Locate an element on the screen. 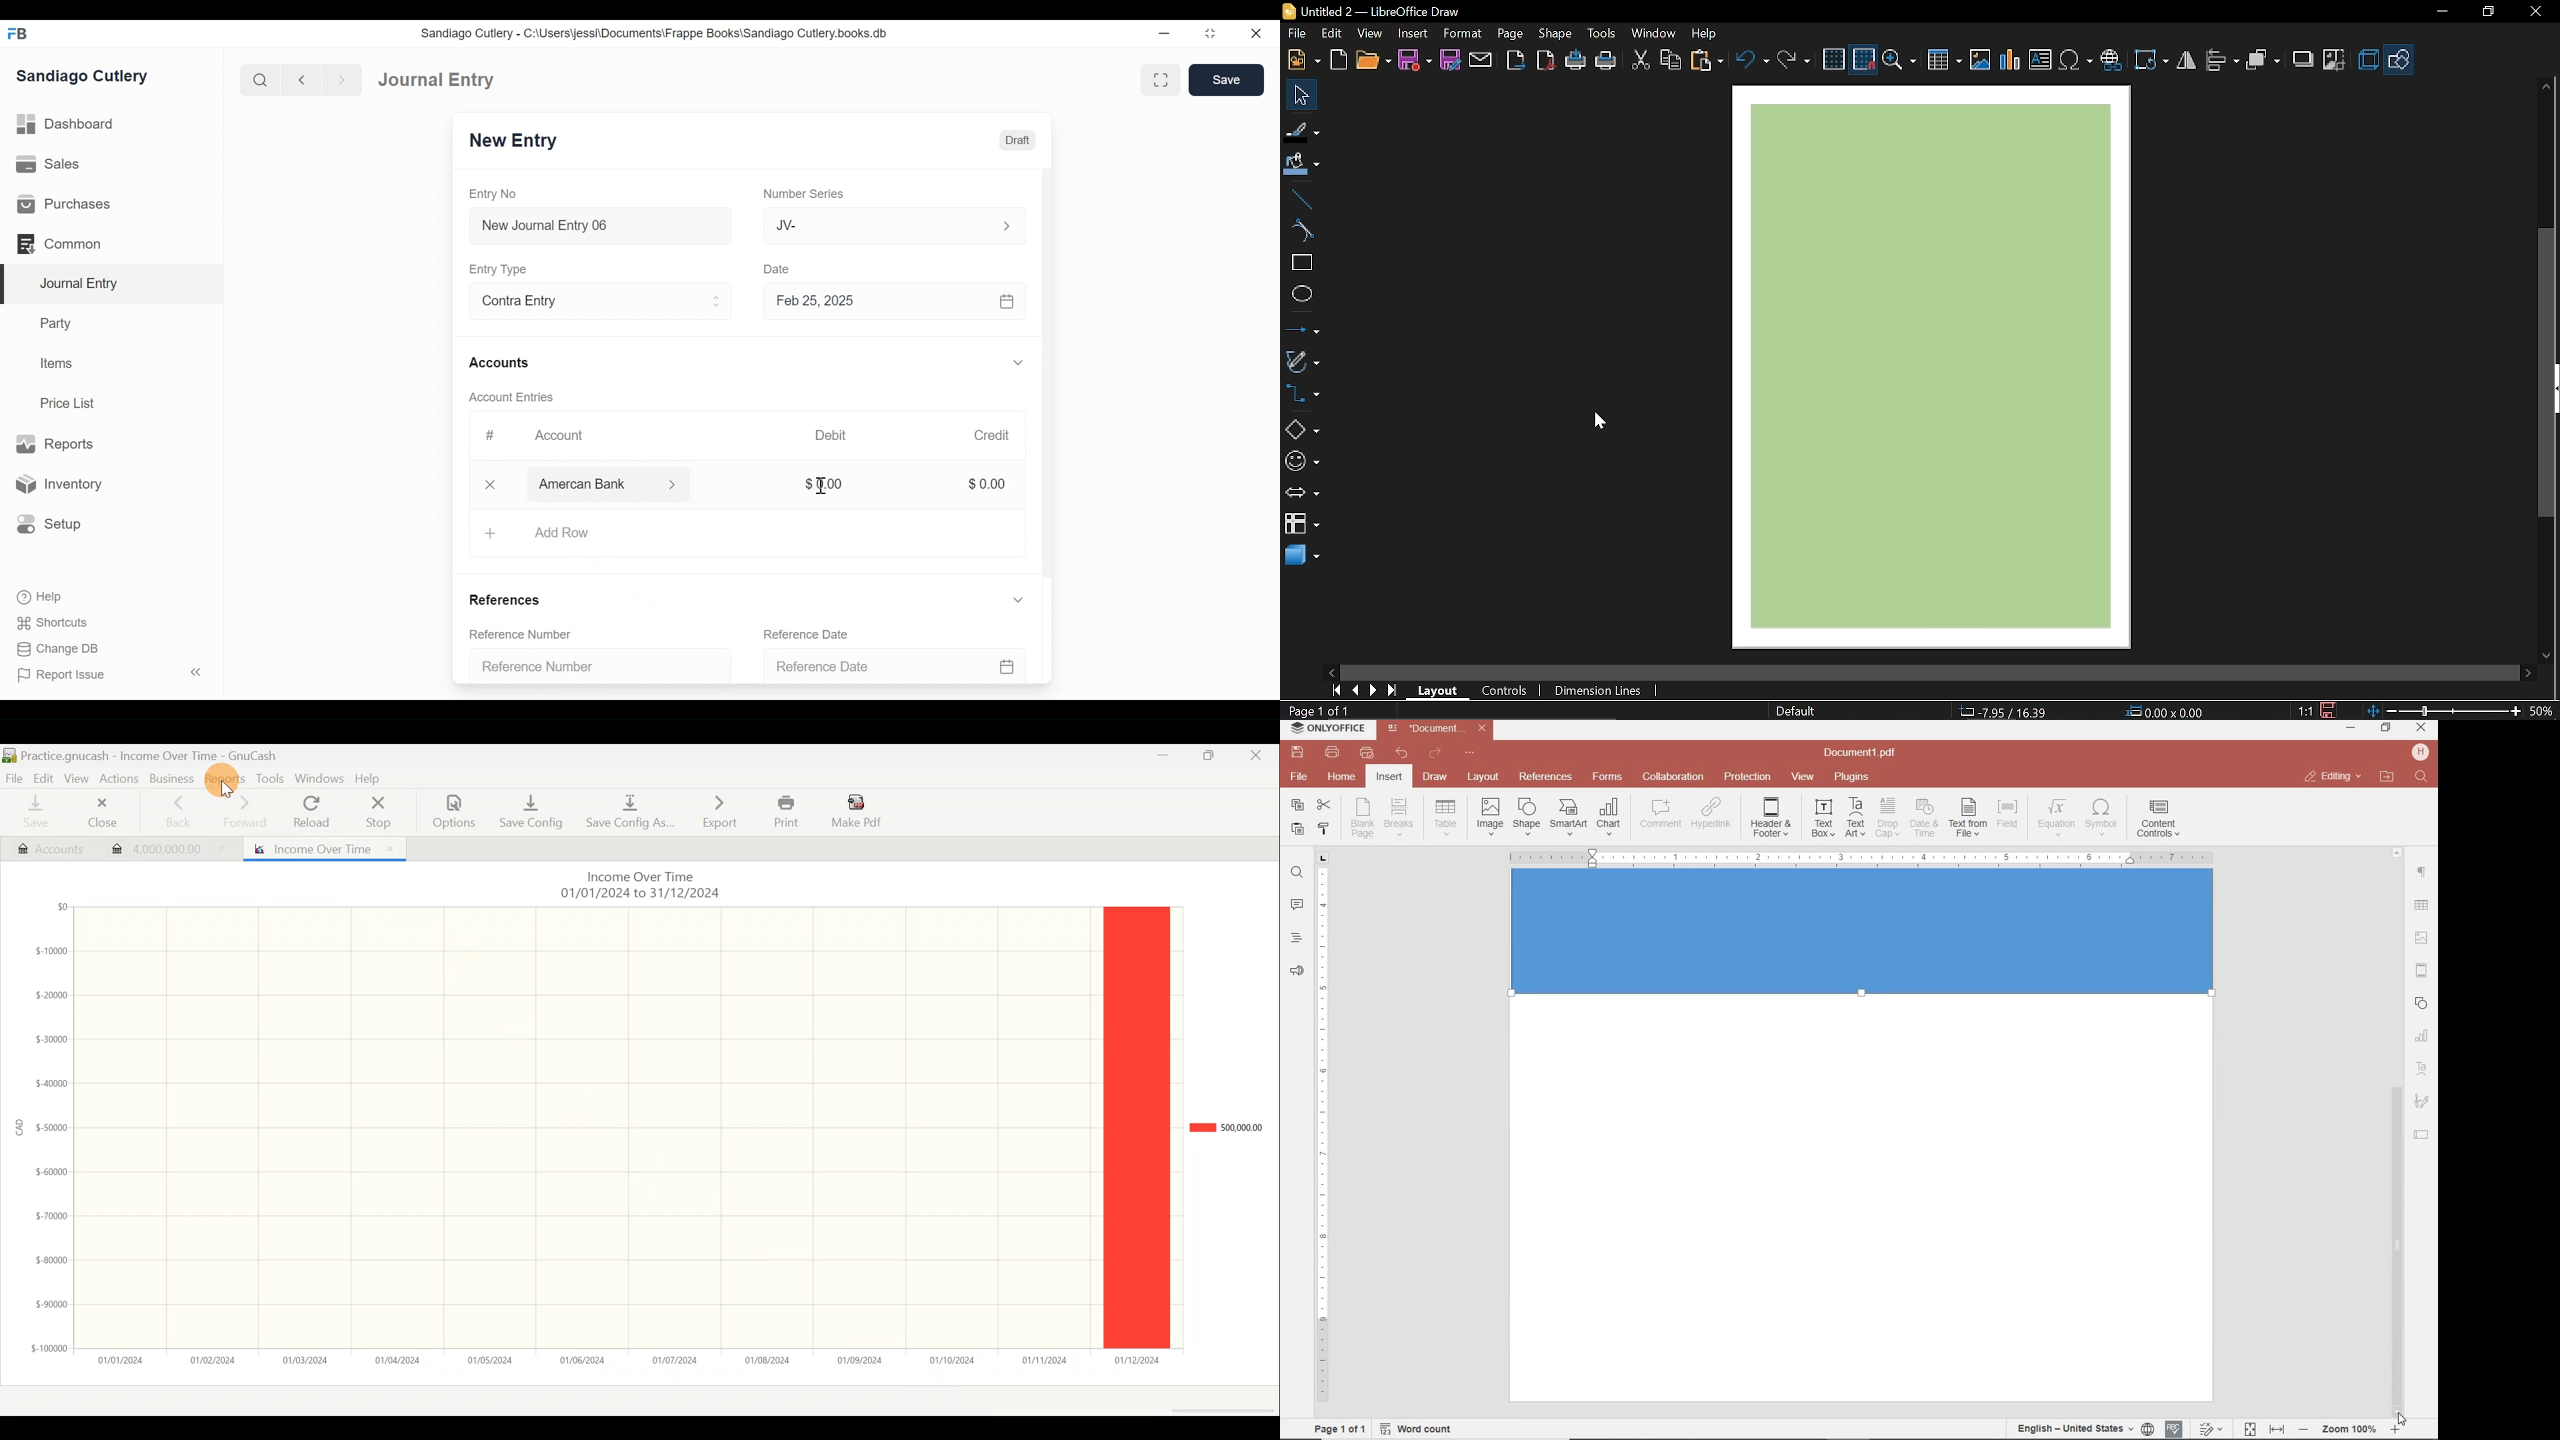 The width and height of the screenshot is (2576, 1456). Add Row is located at coordinates (562, 532).